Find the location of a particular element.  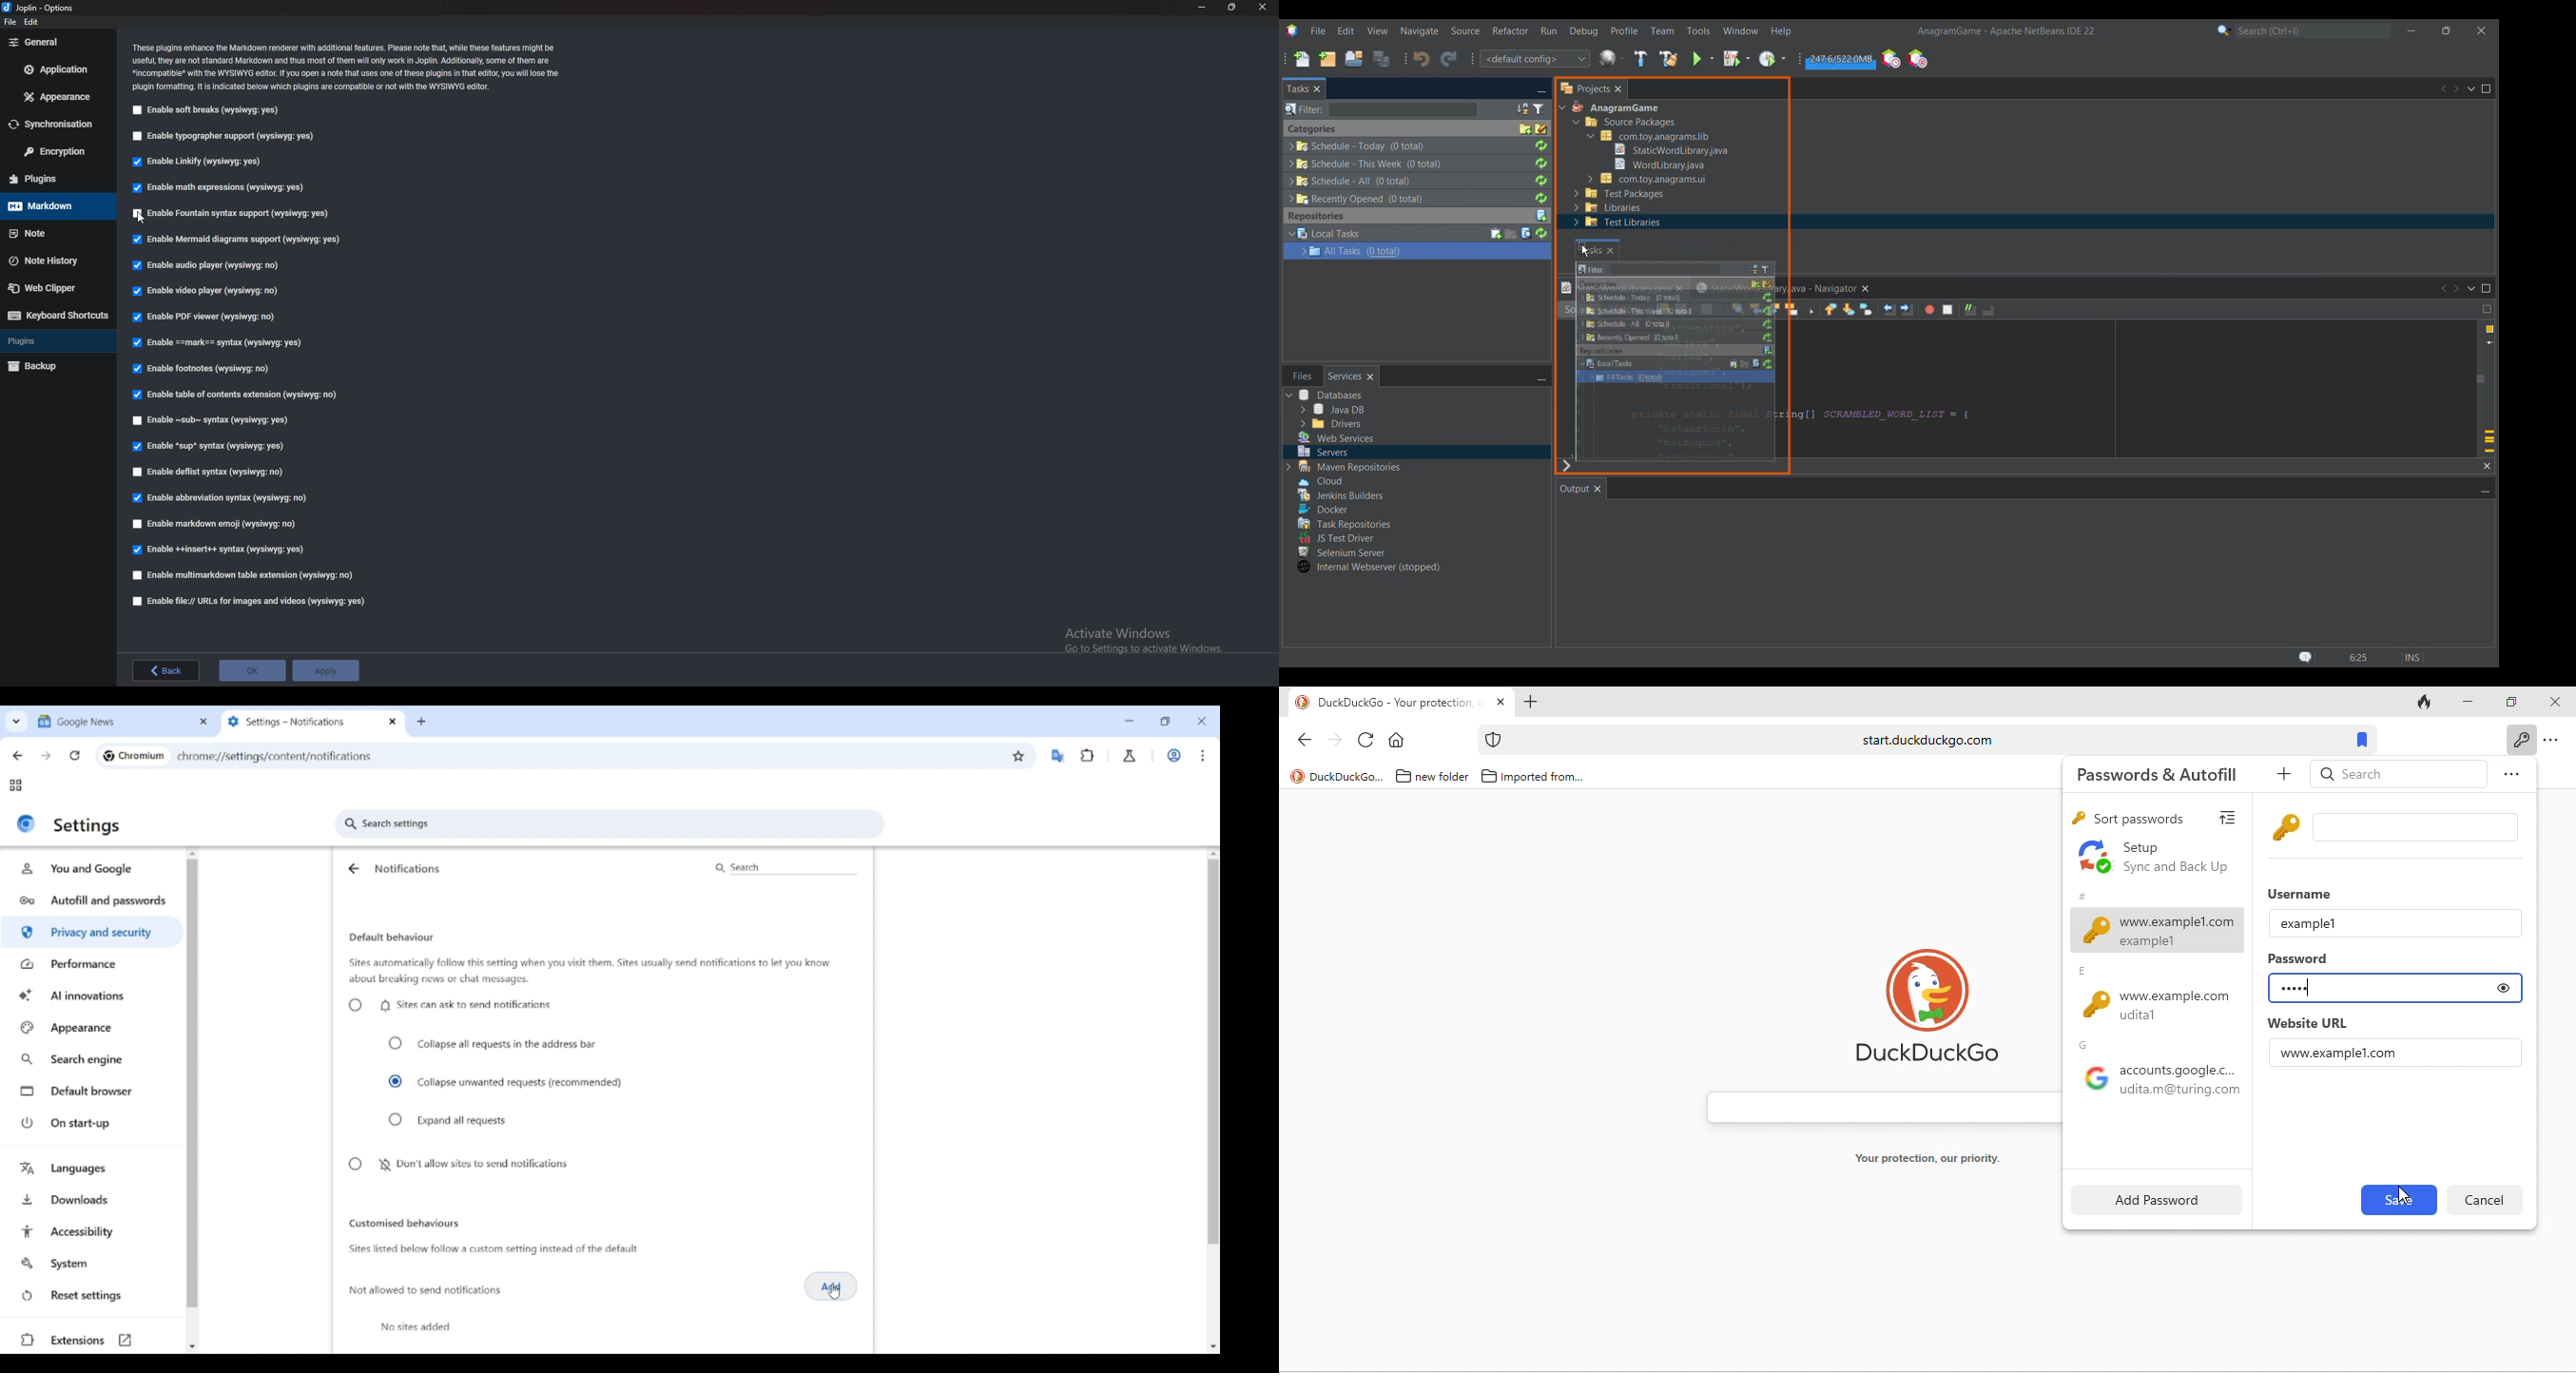

Enable footnotes is located at coordinates (203, 368).